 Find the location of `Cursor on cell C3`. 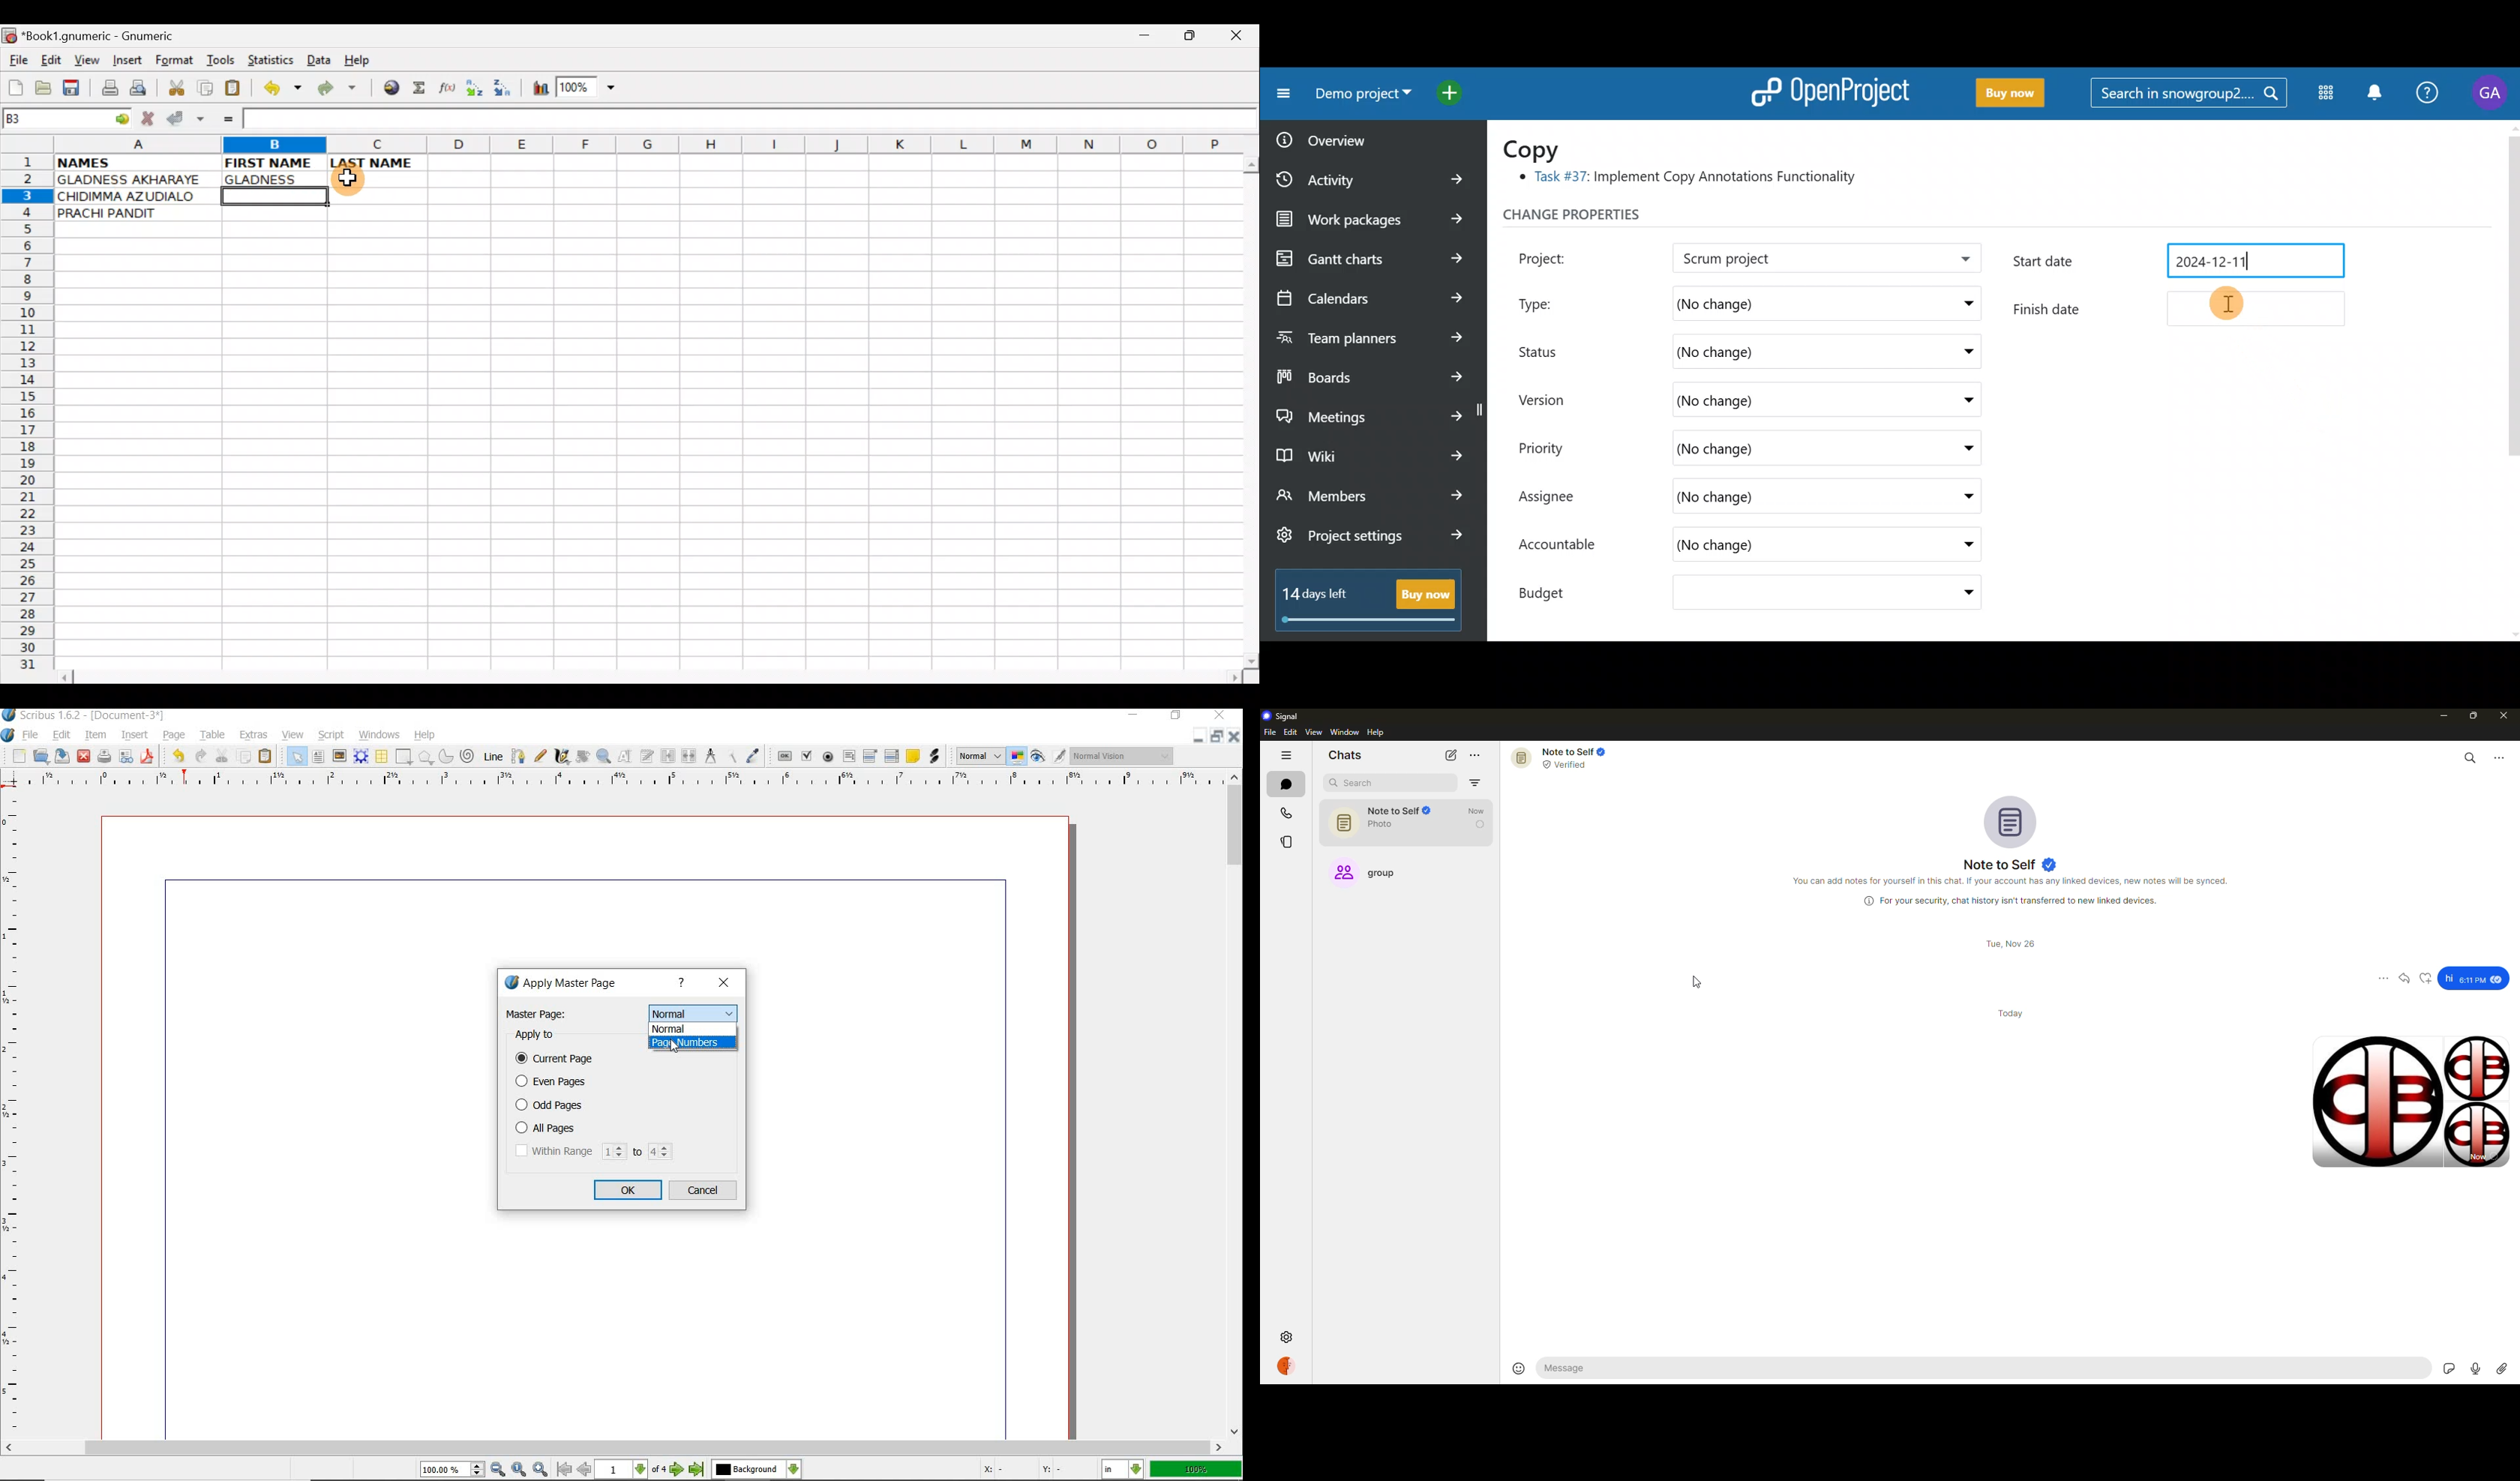

Cursor on cell C3 is located at coordinates (354, 182).